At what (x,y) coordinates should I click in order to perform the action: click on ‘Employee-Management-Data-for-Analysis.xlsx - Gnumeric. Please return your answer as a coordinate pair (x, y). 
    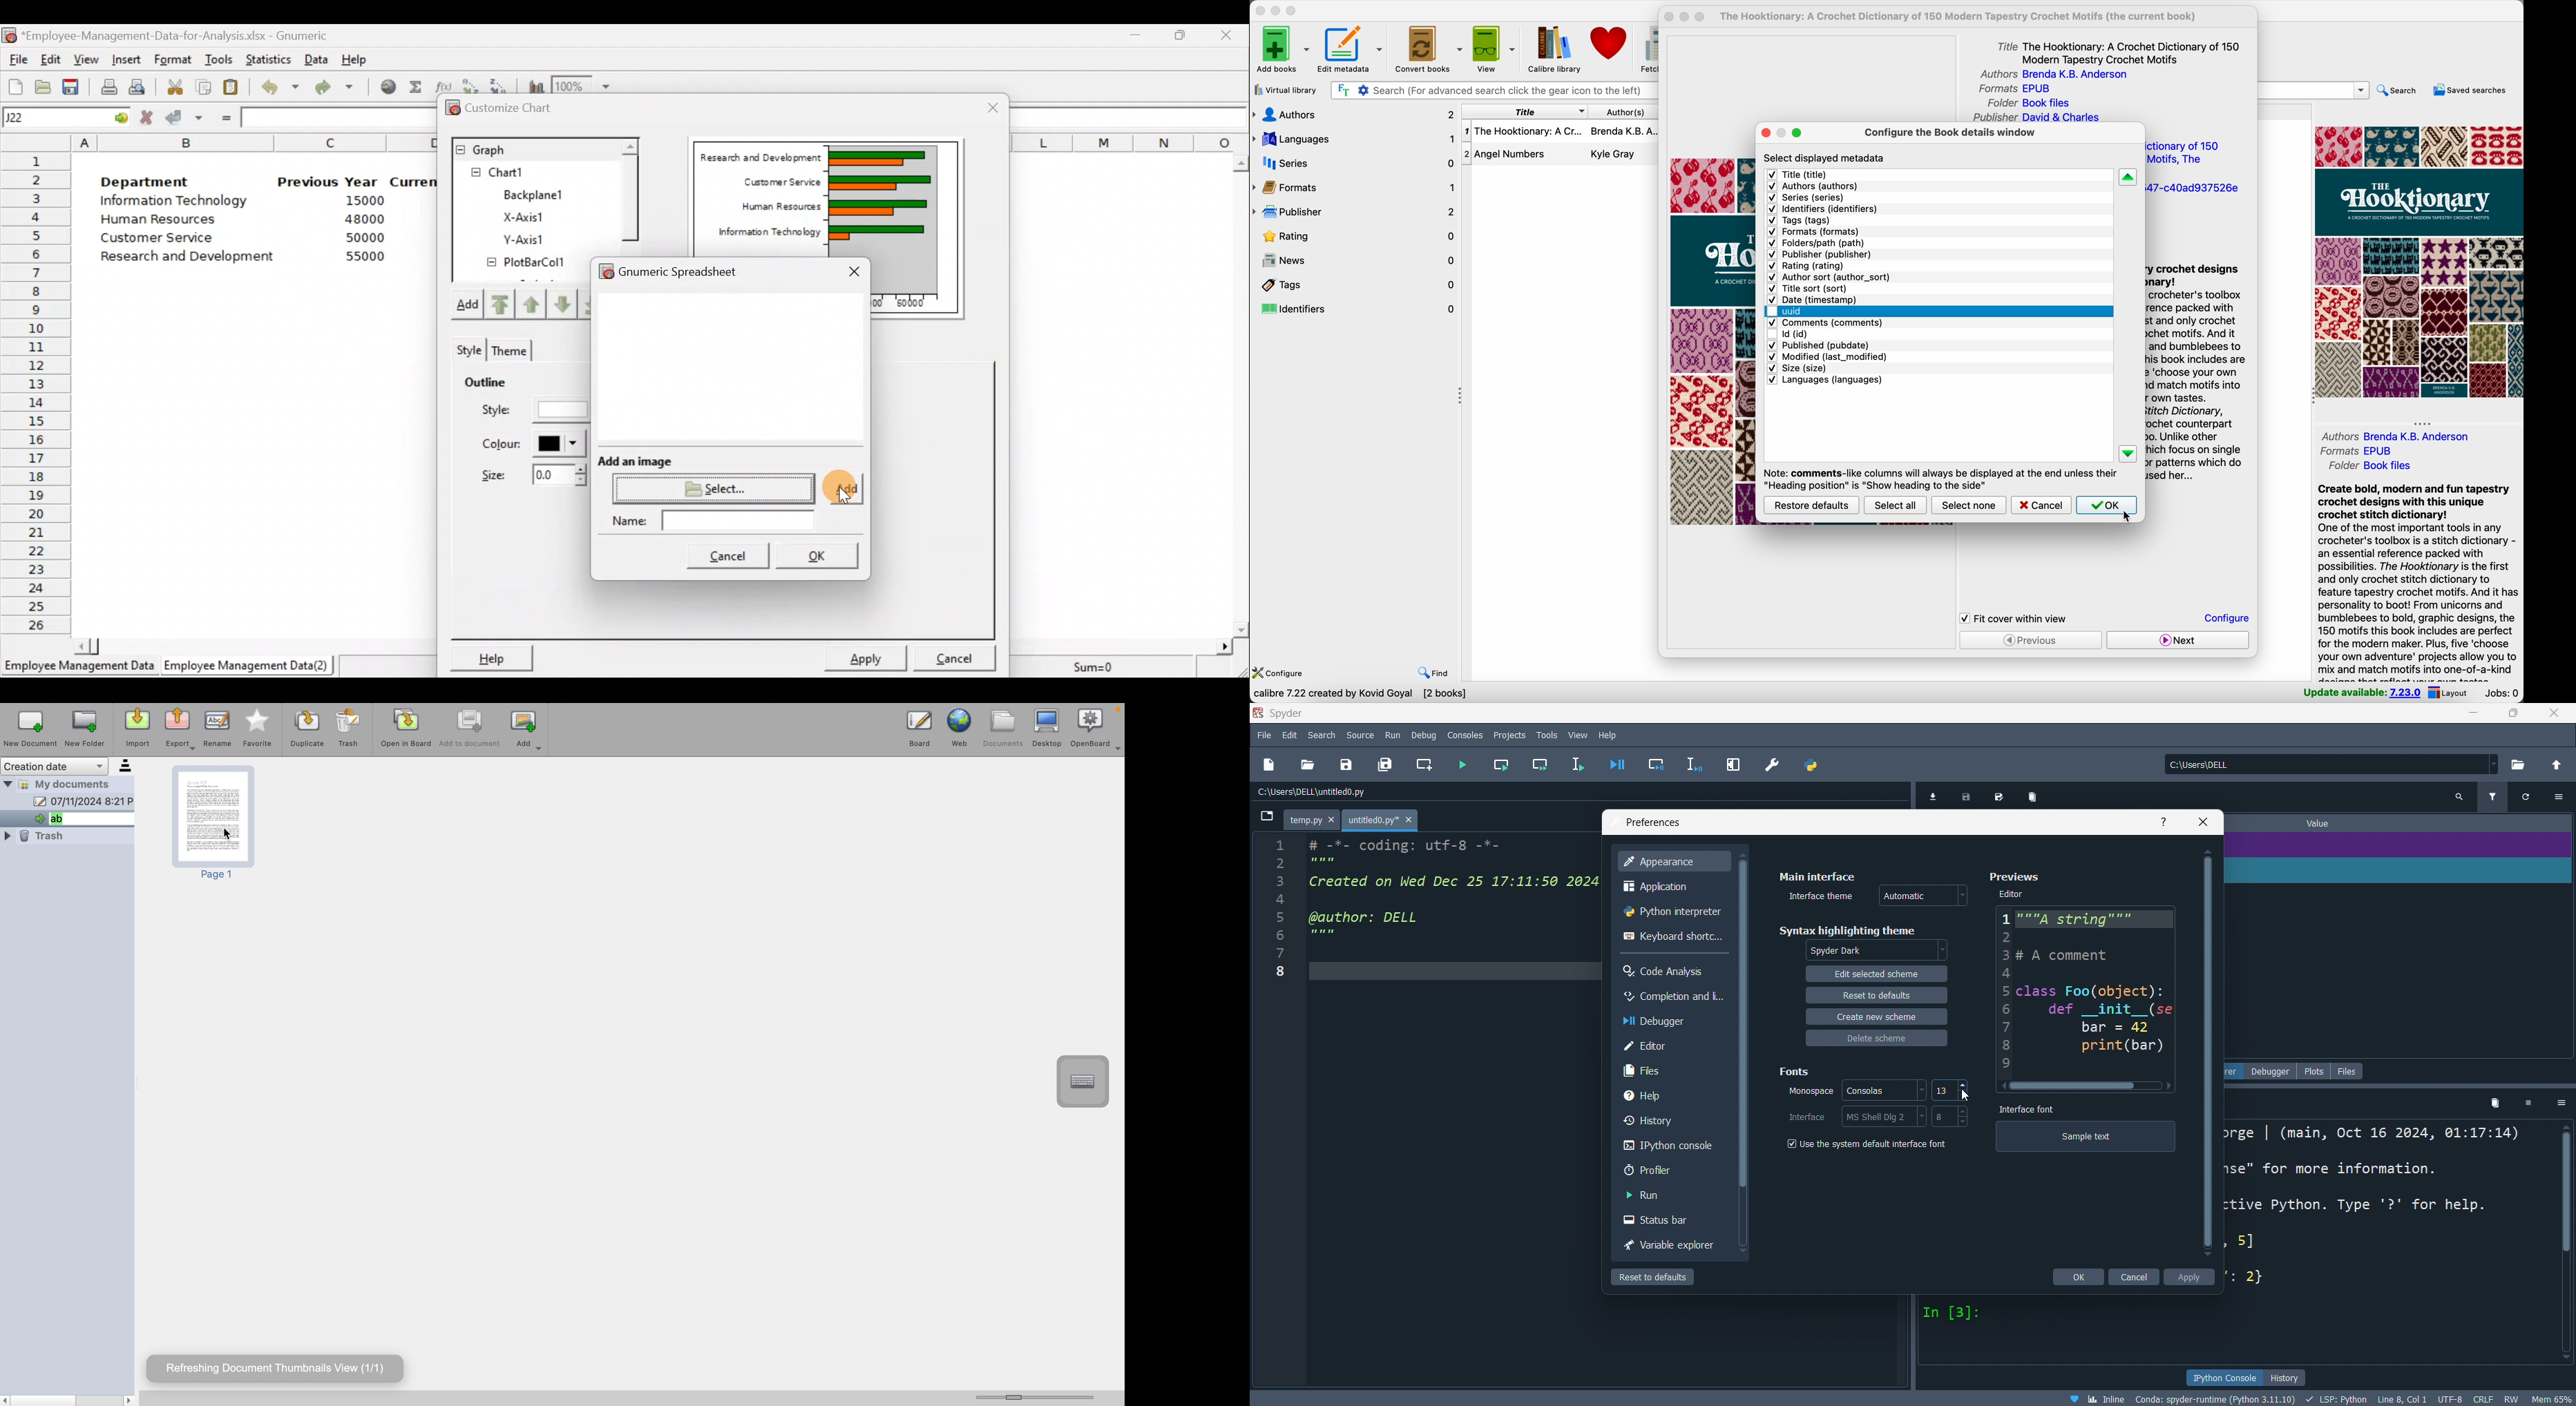
    Looking at the image, I should click on (188, 36).